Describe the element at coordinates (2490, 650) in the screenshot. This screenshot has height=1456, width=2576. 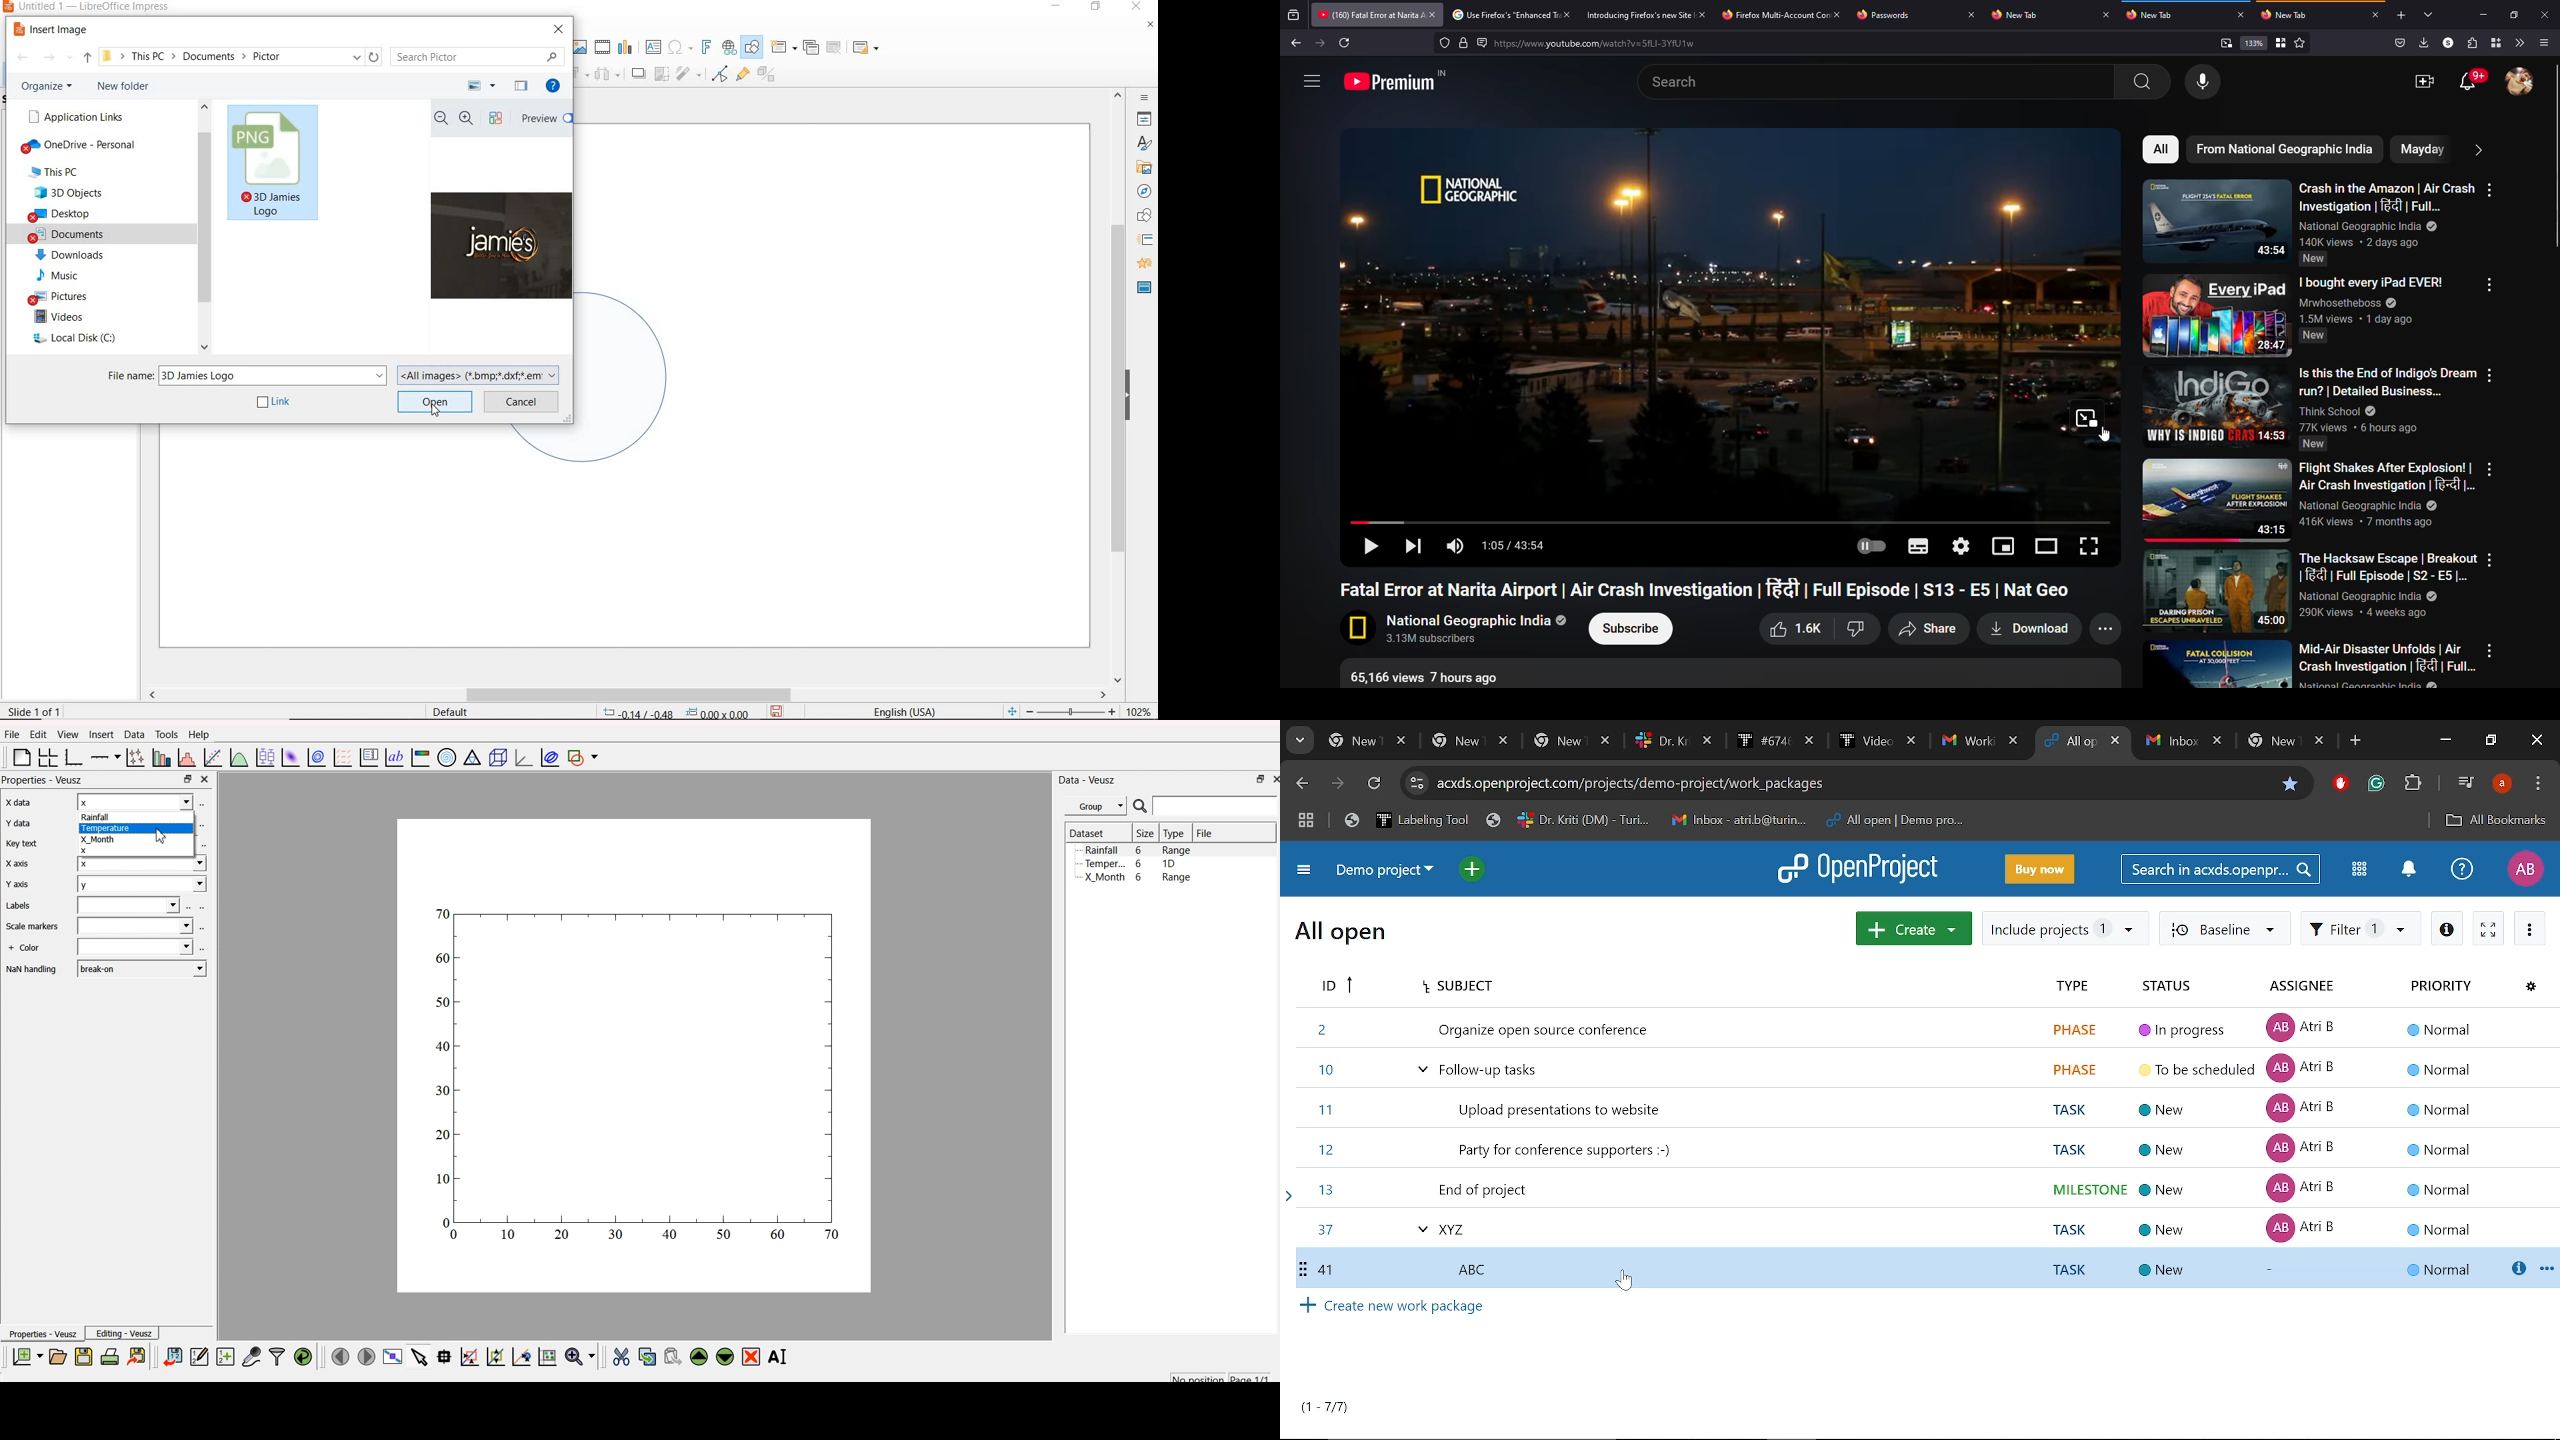
I see `more` at that location.